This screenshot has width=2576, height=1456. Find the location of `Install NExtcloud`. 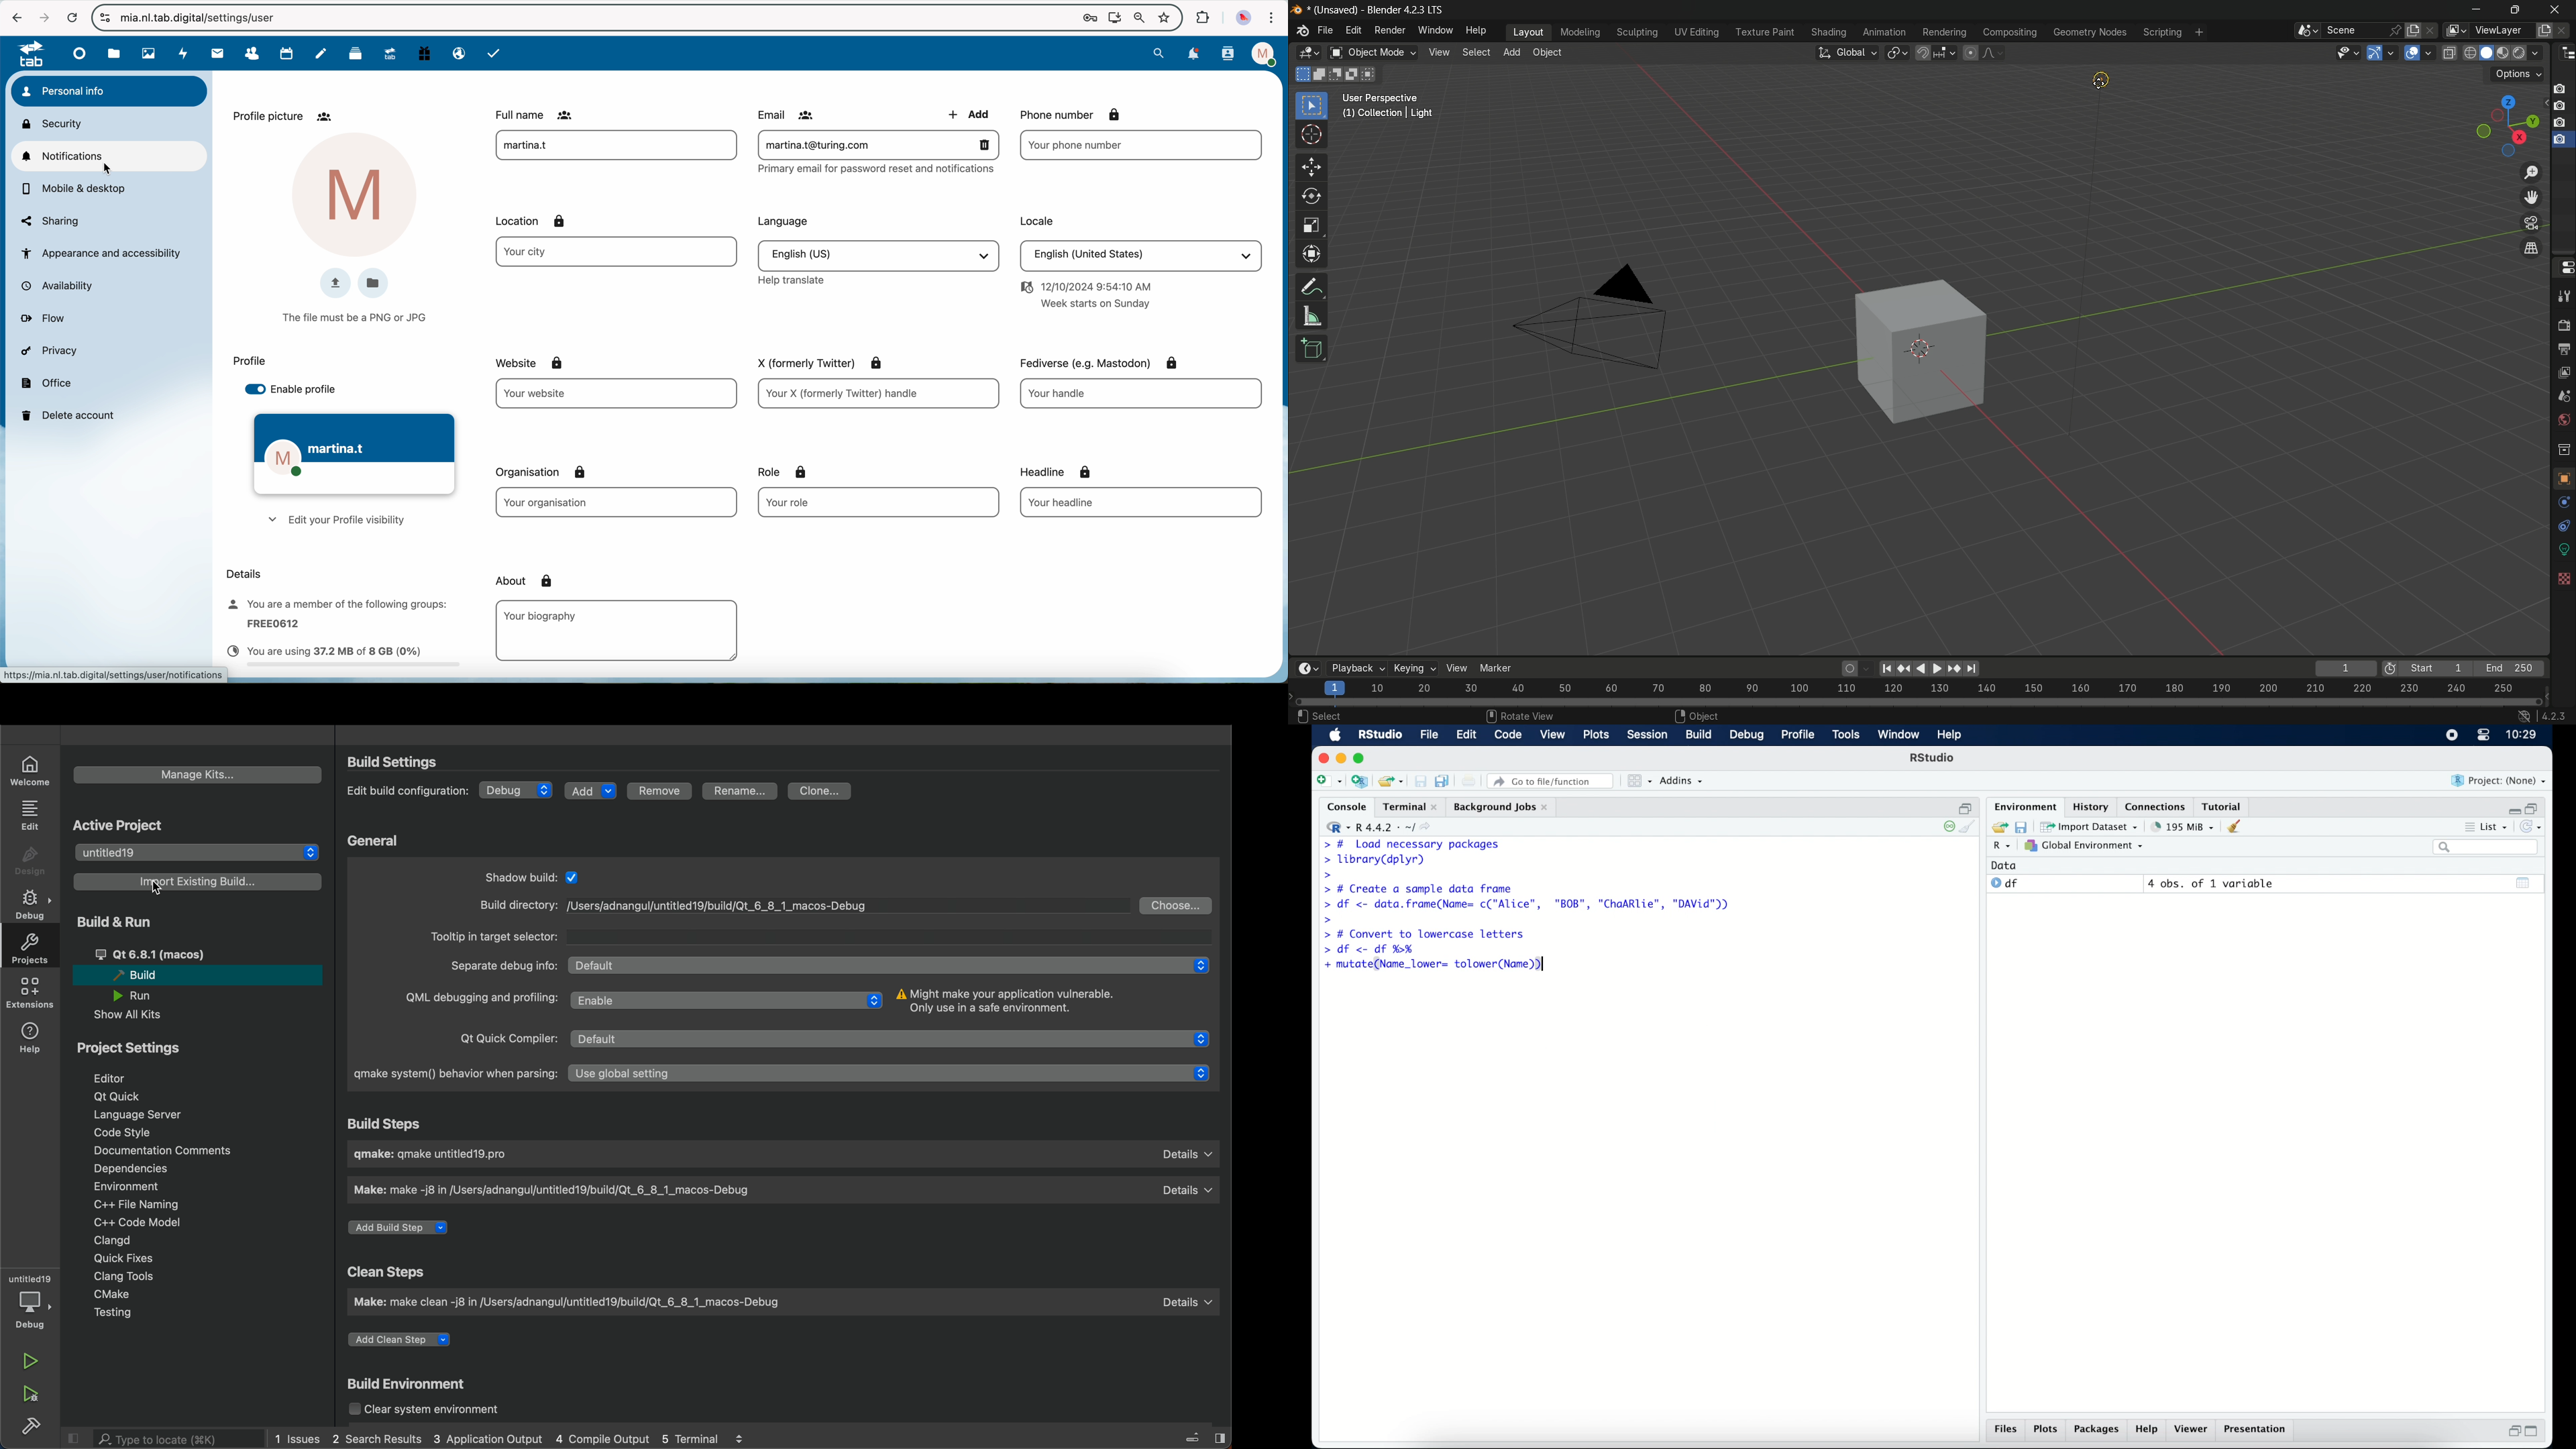

Install NExtcloud is located at coordinates (1112, 17).